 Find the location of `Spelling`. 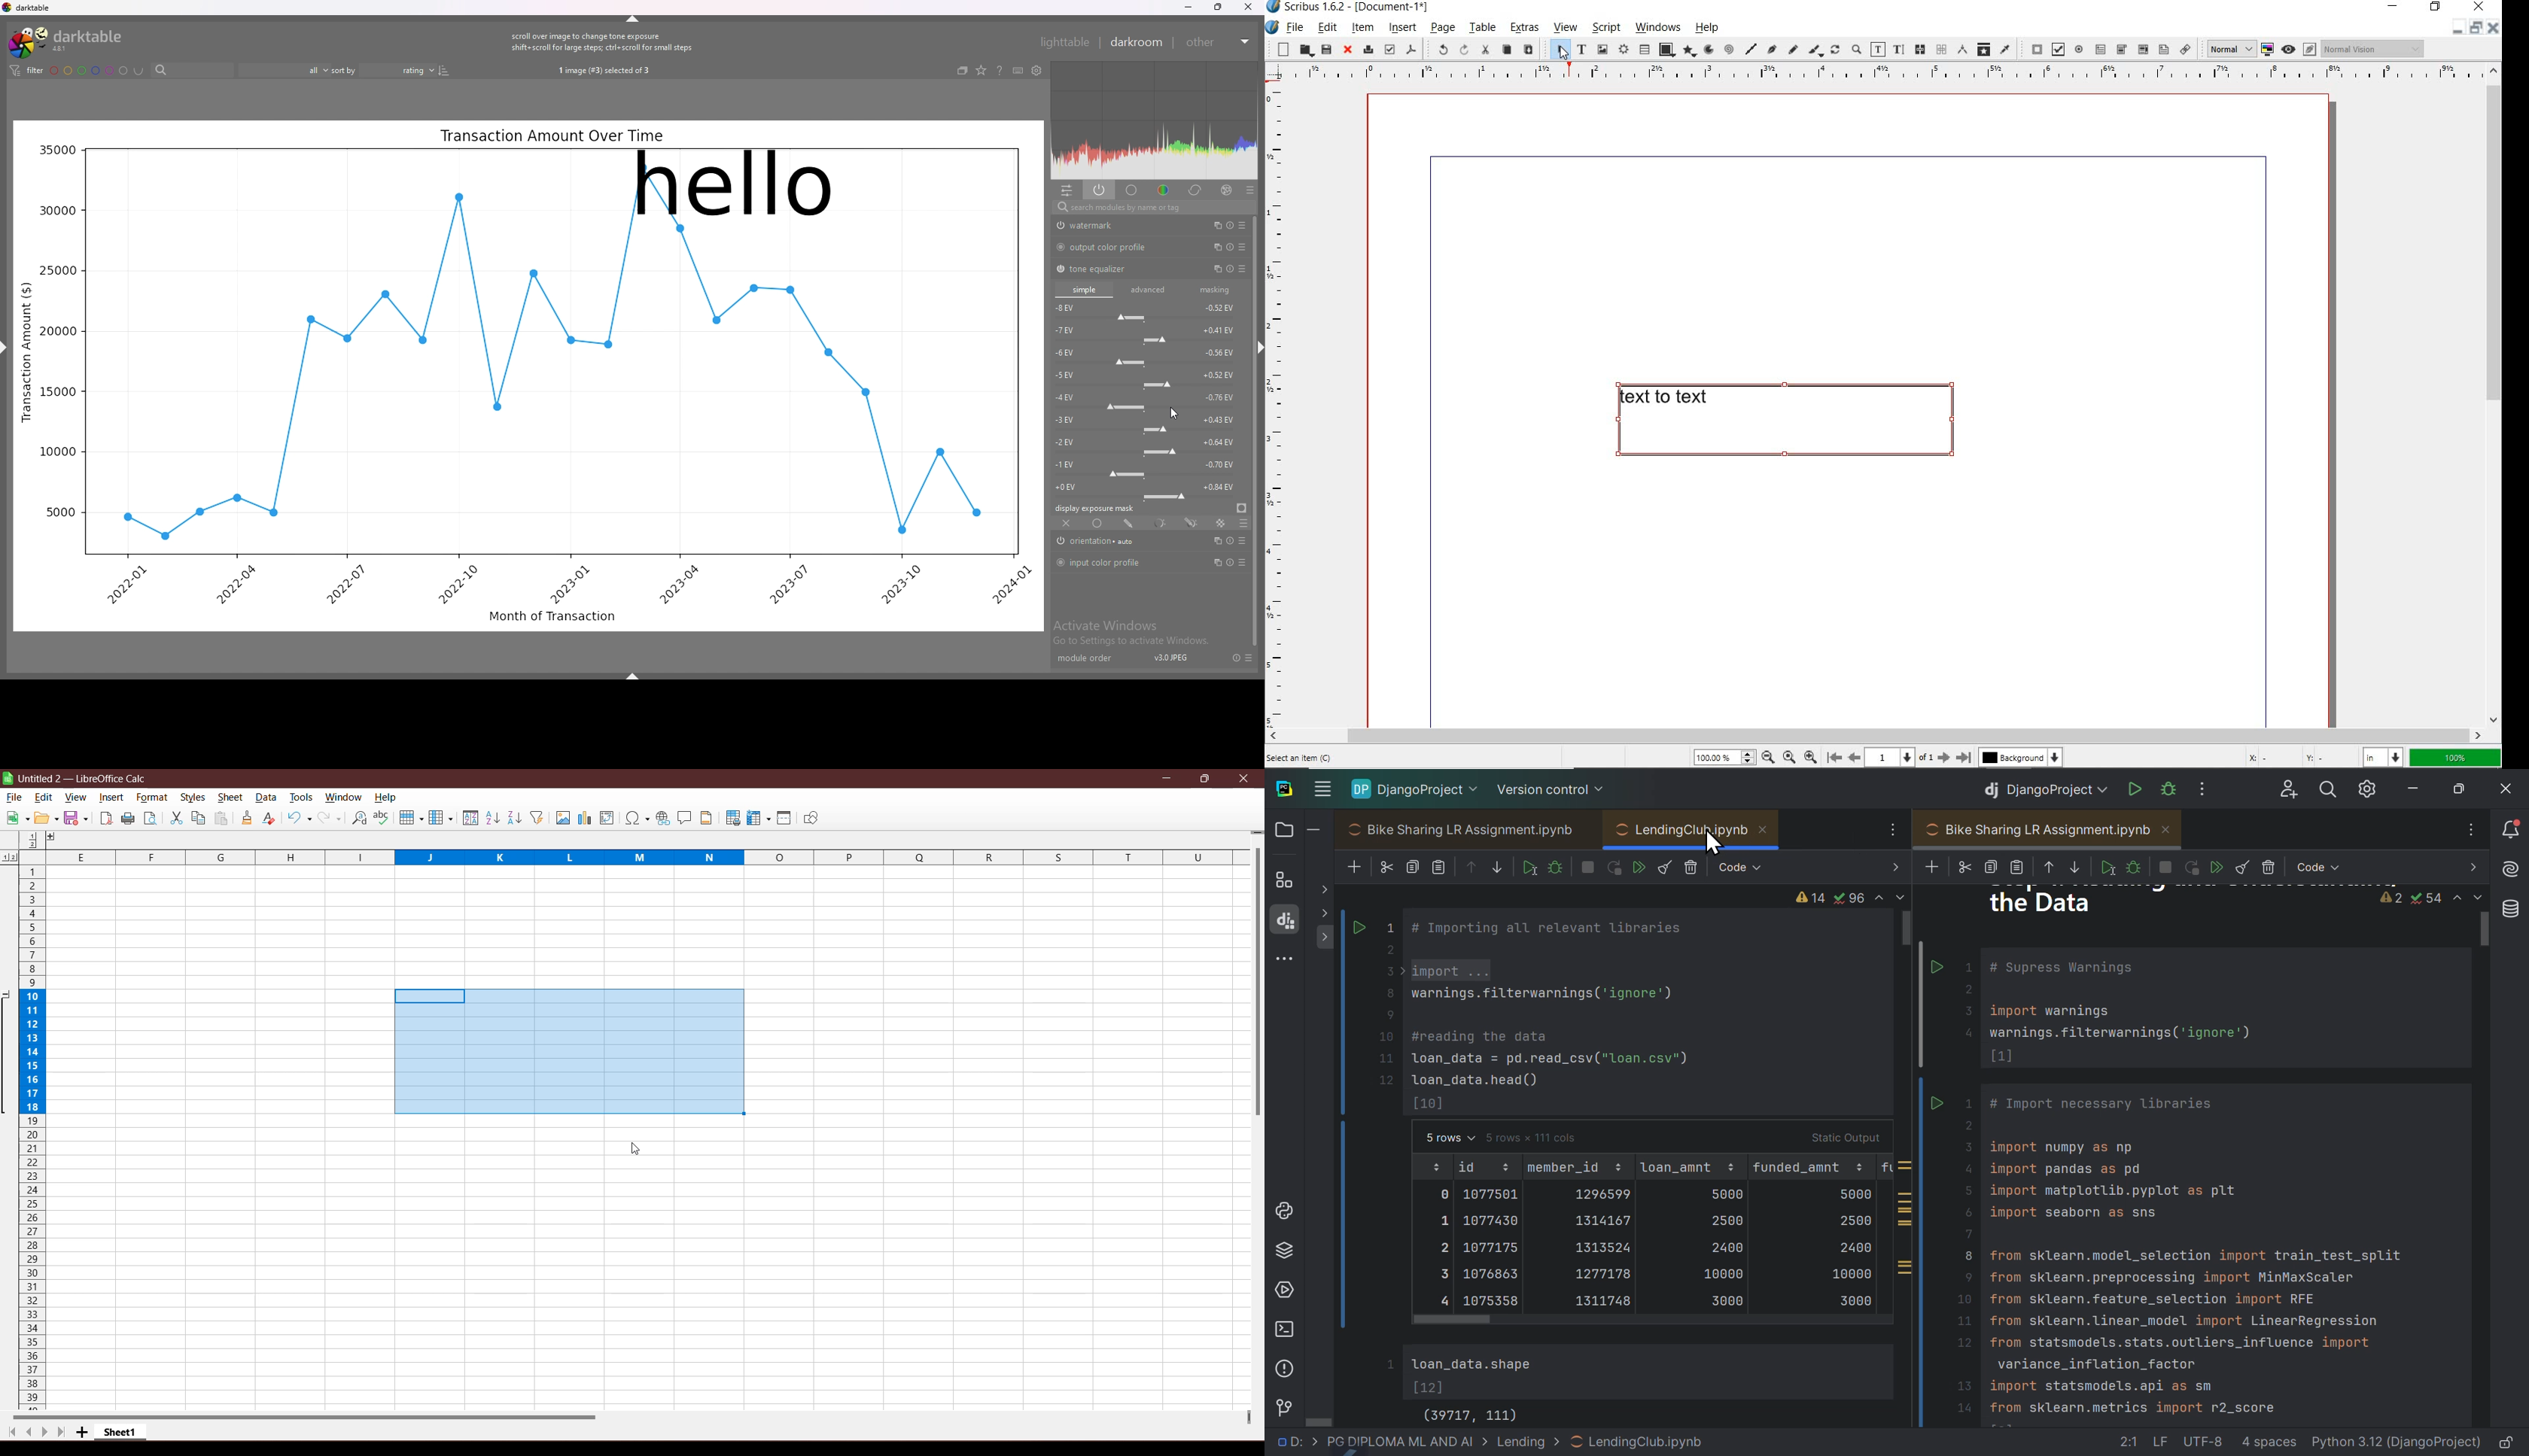

Spelling is located at coordinates (383, 818).